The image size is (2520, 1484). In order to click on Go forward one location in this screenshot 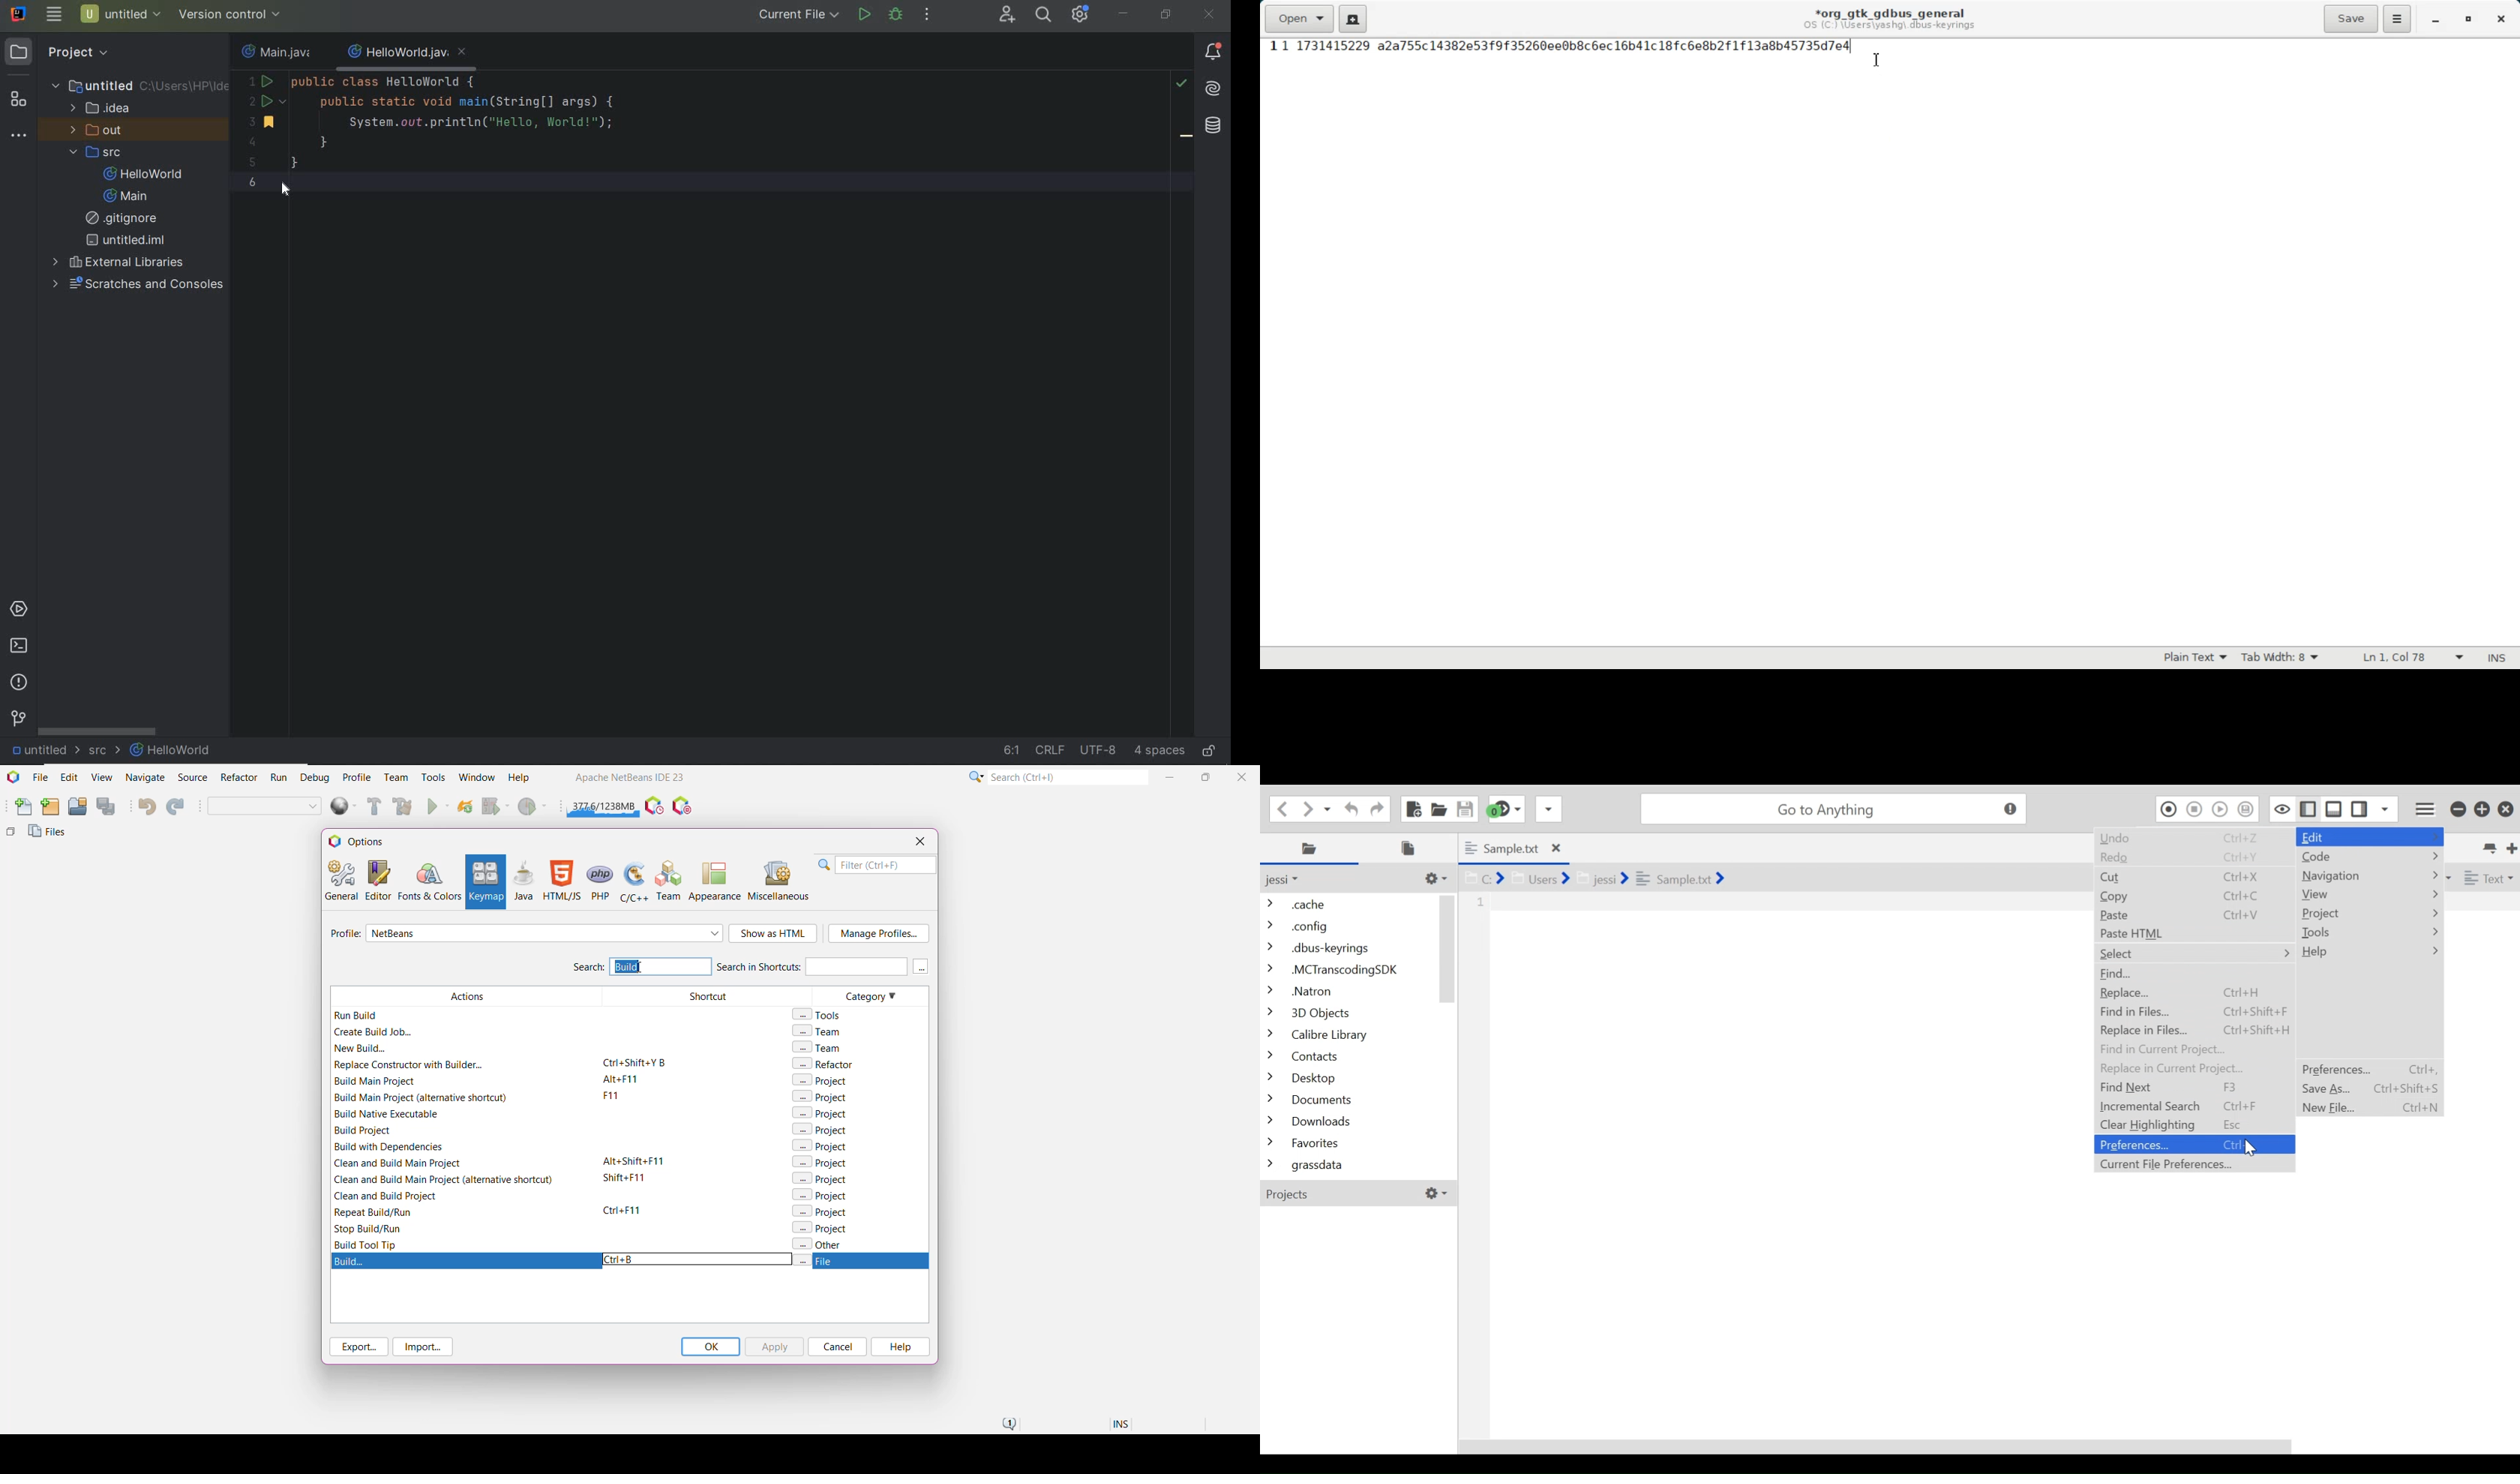, I will do `click(1309, 808)`.